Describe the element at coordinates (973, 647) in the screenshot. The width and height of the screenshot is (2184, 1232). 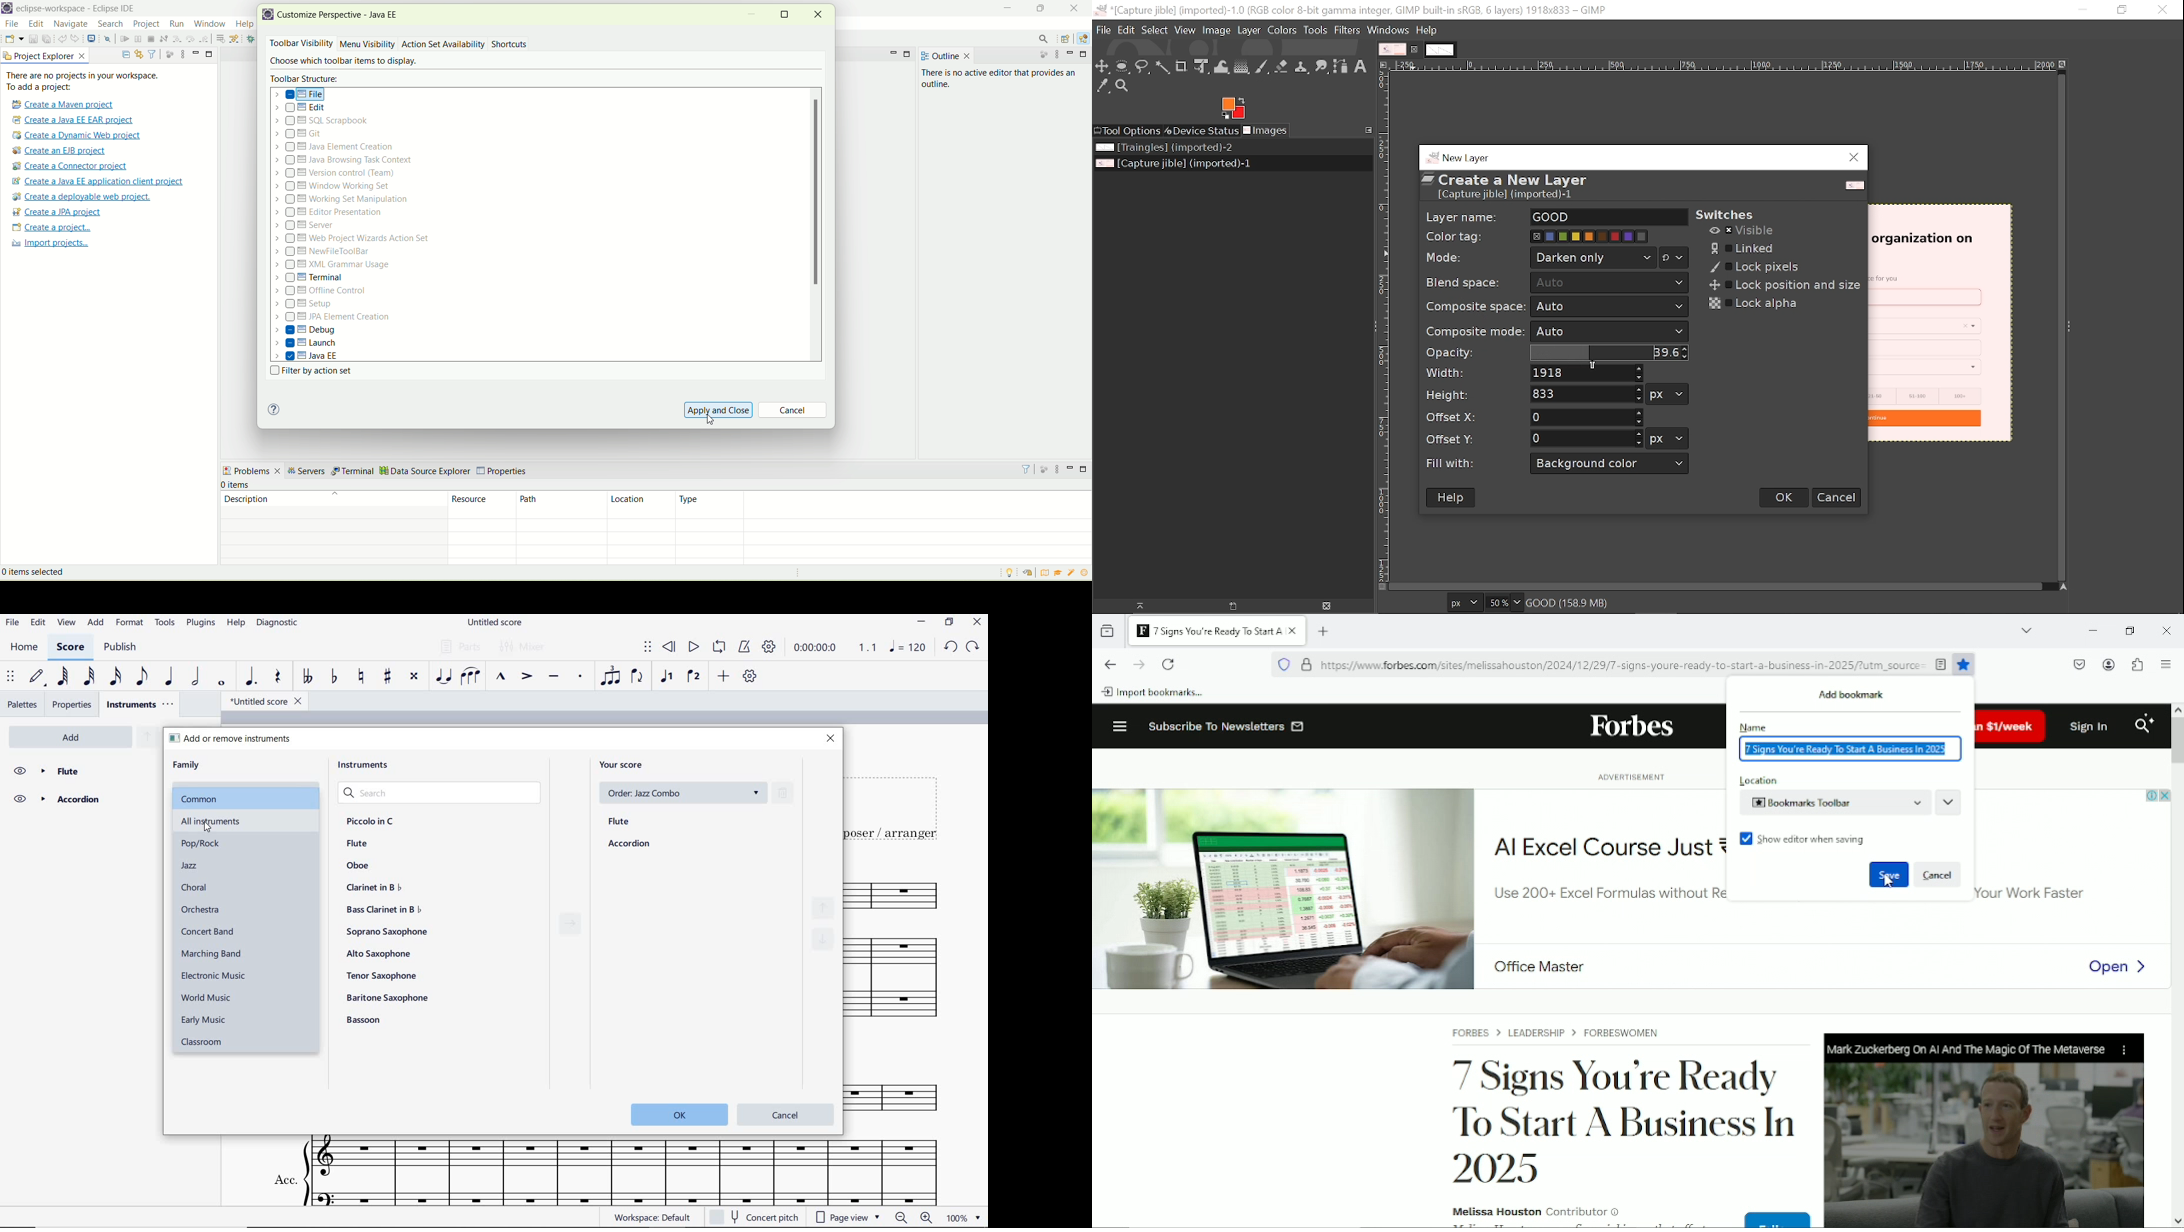
I see `REDO` at that location.